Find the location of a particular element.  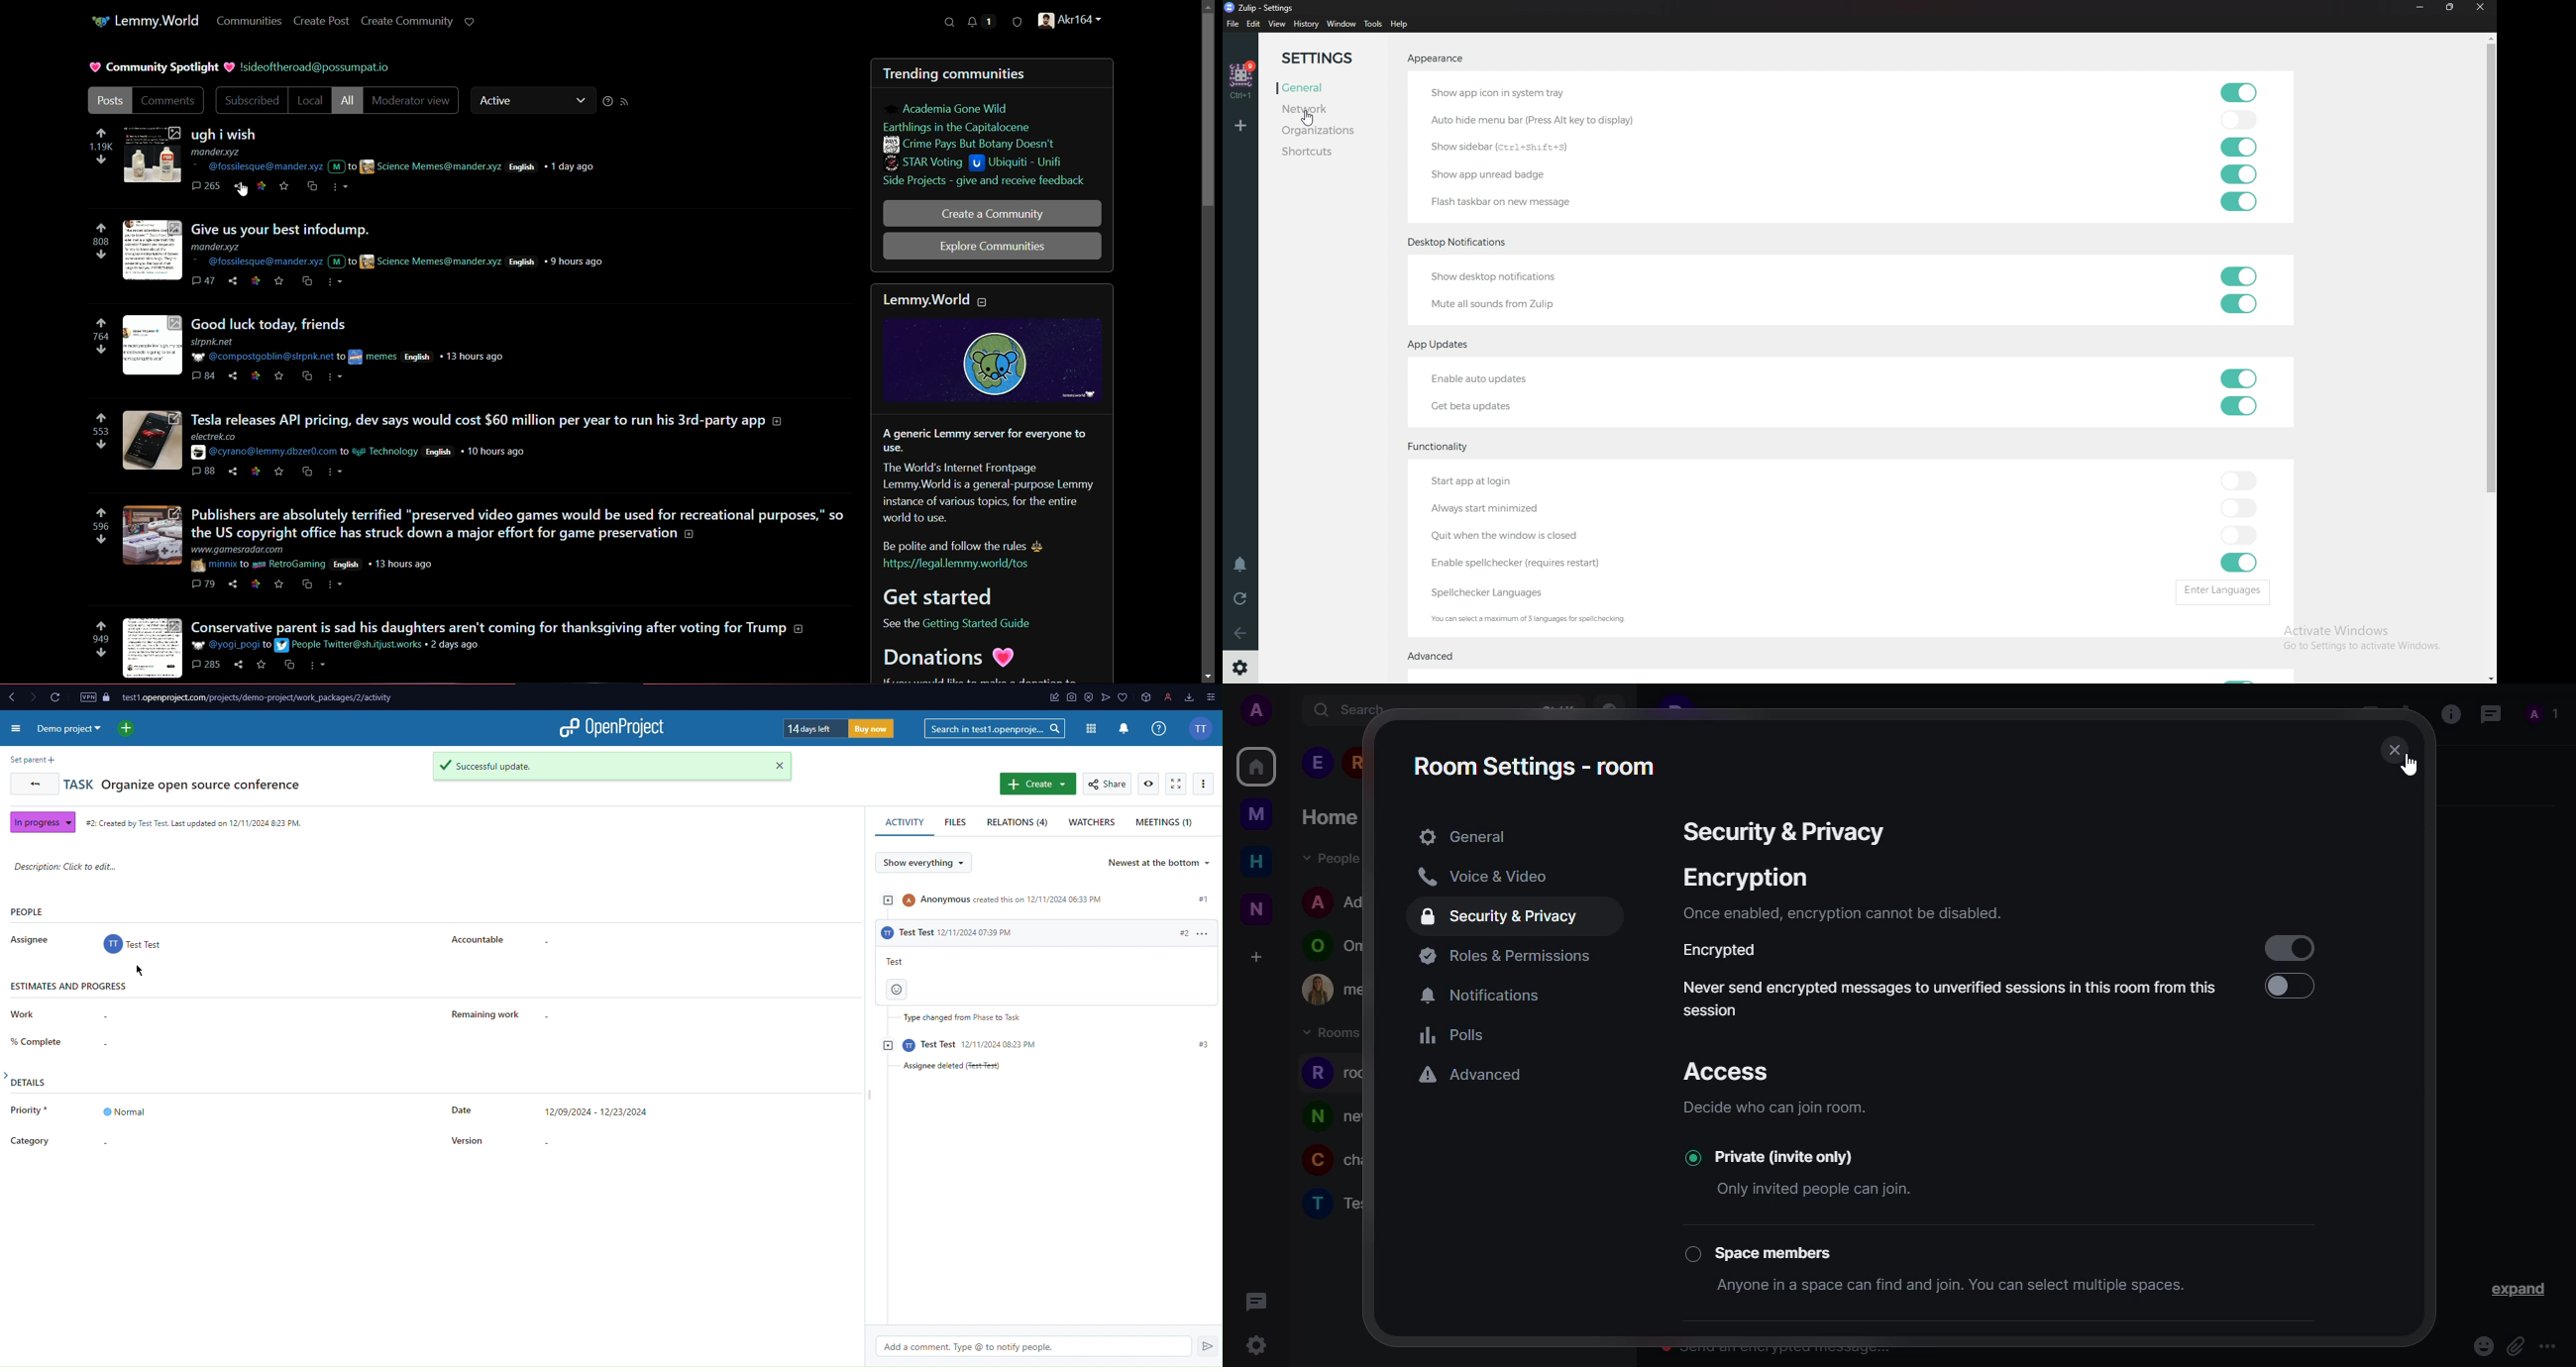

help is located at coordinates (1399, 25).